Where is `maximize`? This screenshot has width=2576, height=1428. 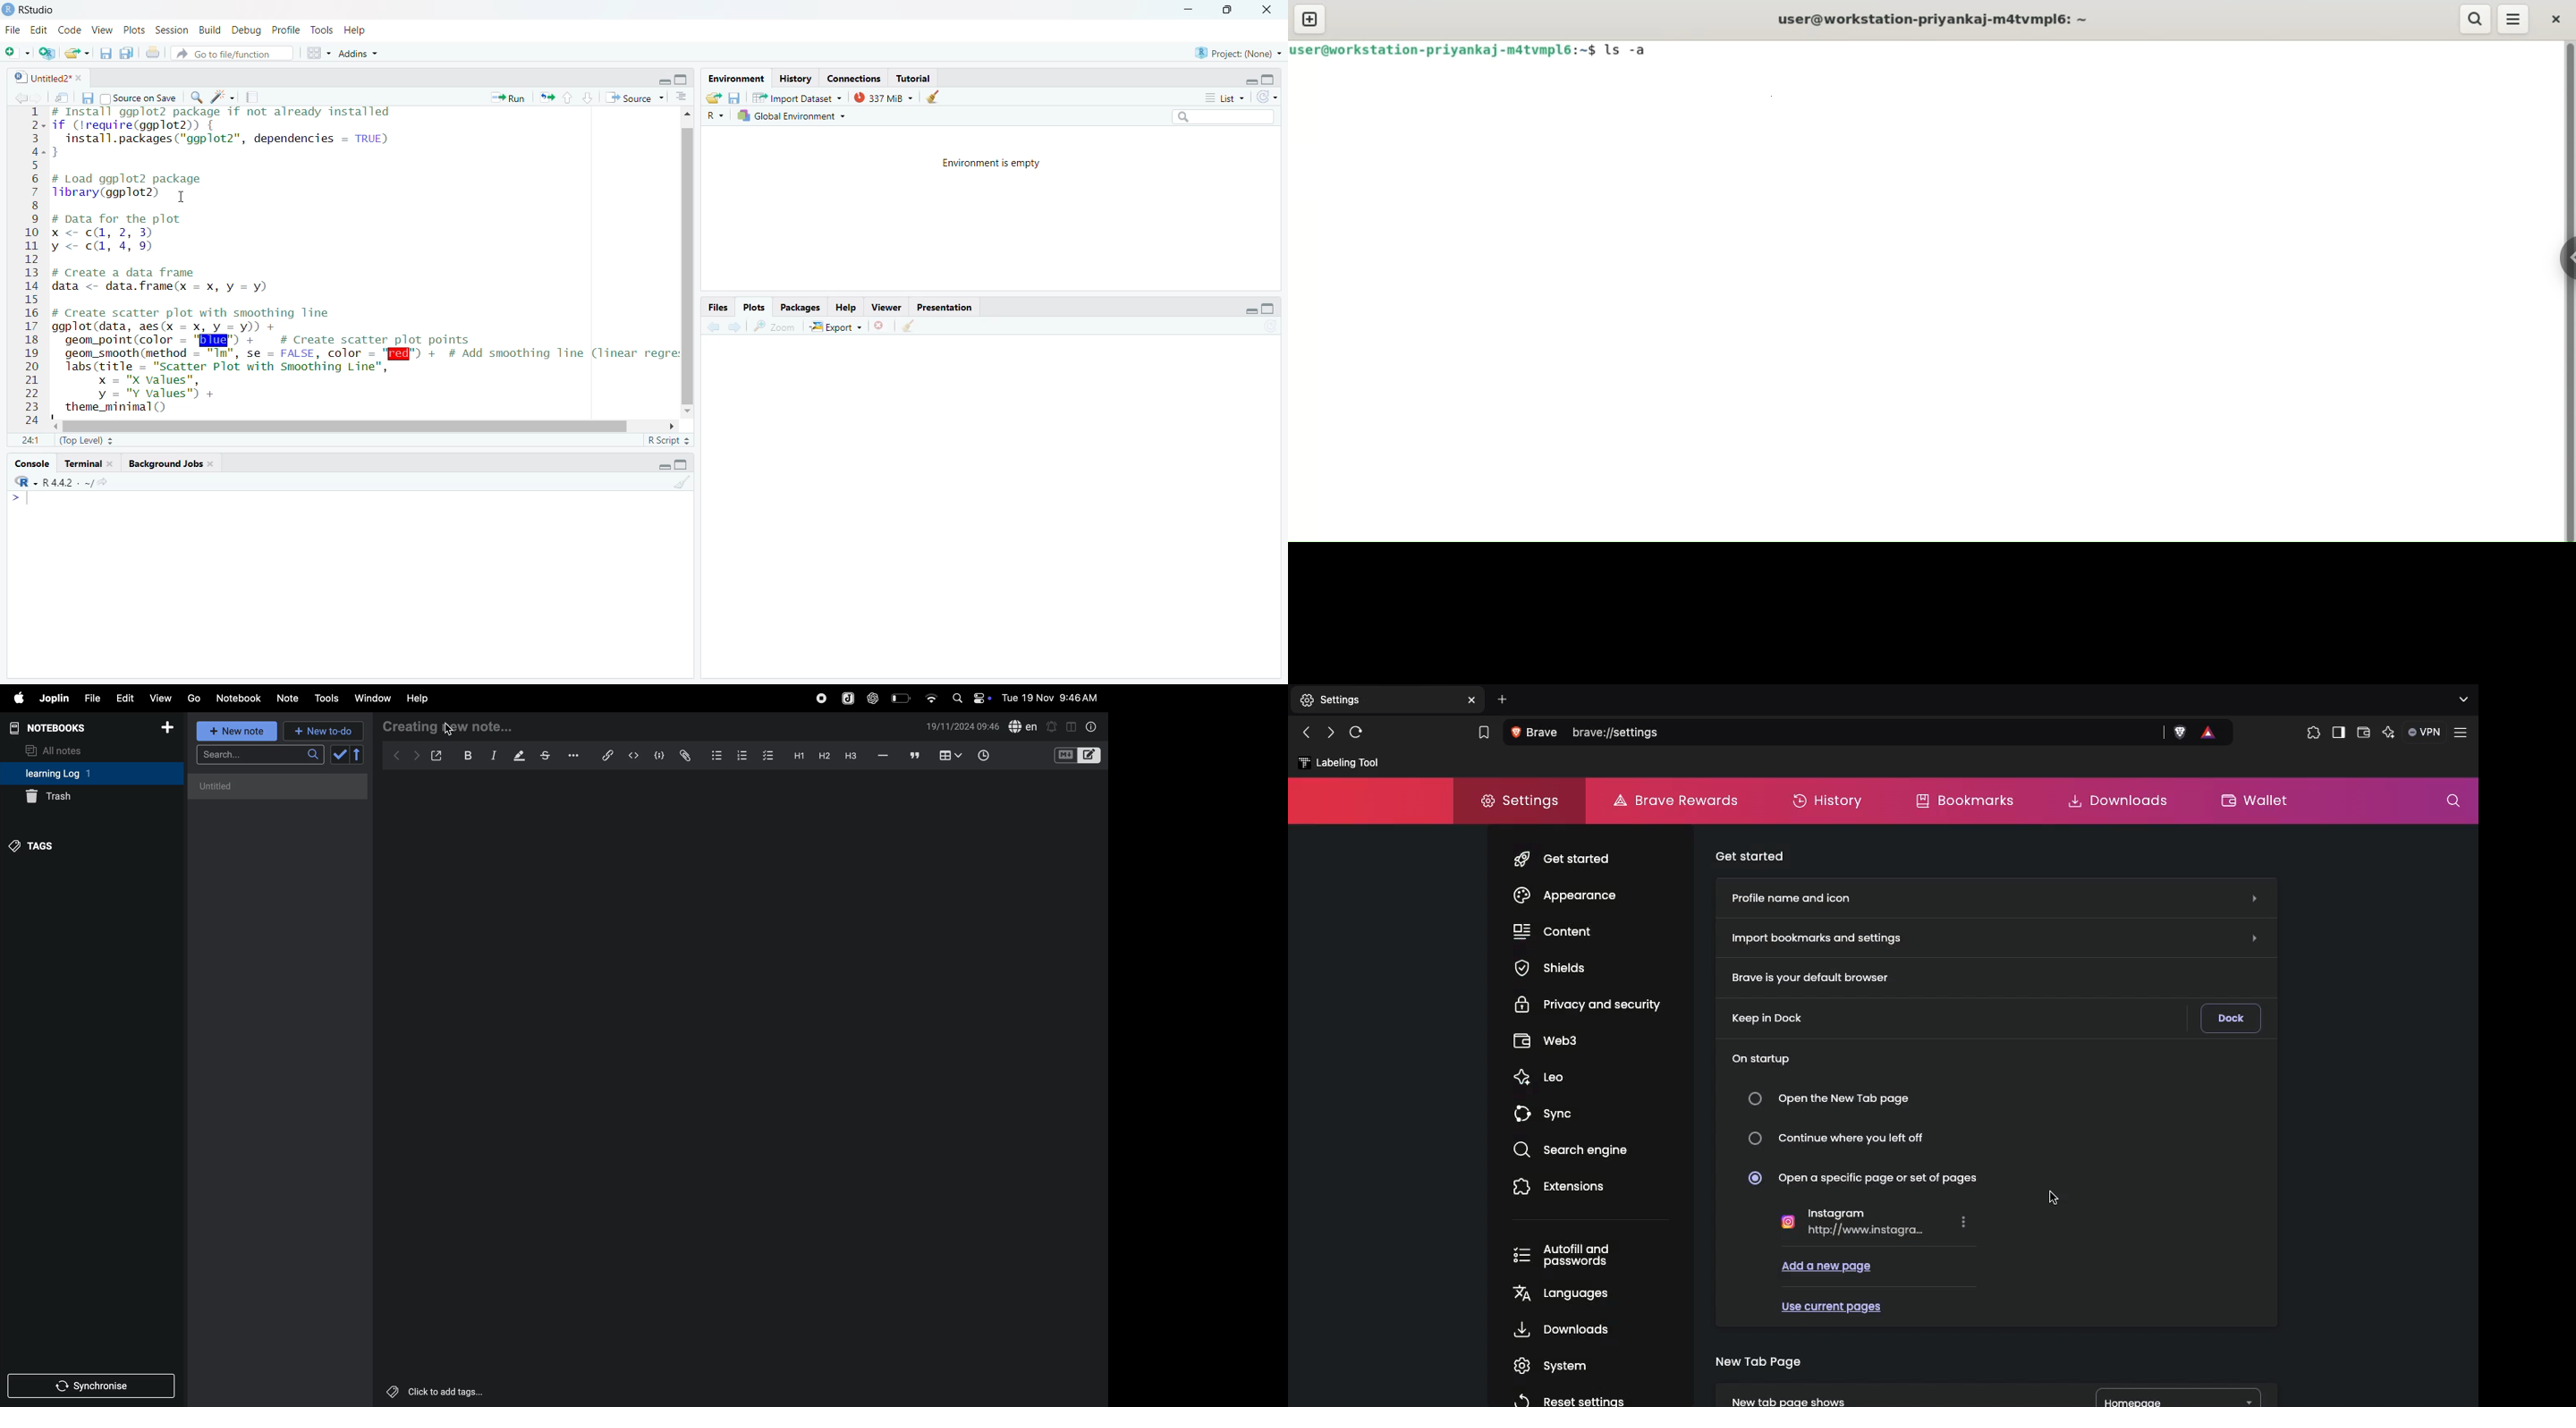
maximize is located at coordinates (1228, 9).